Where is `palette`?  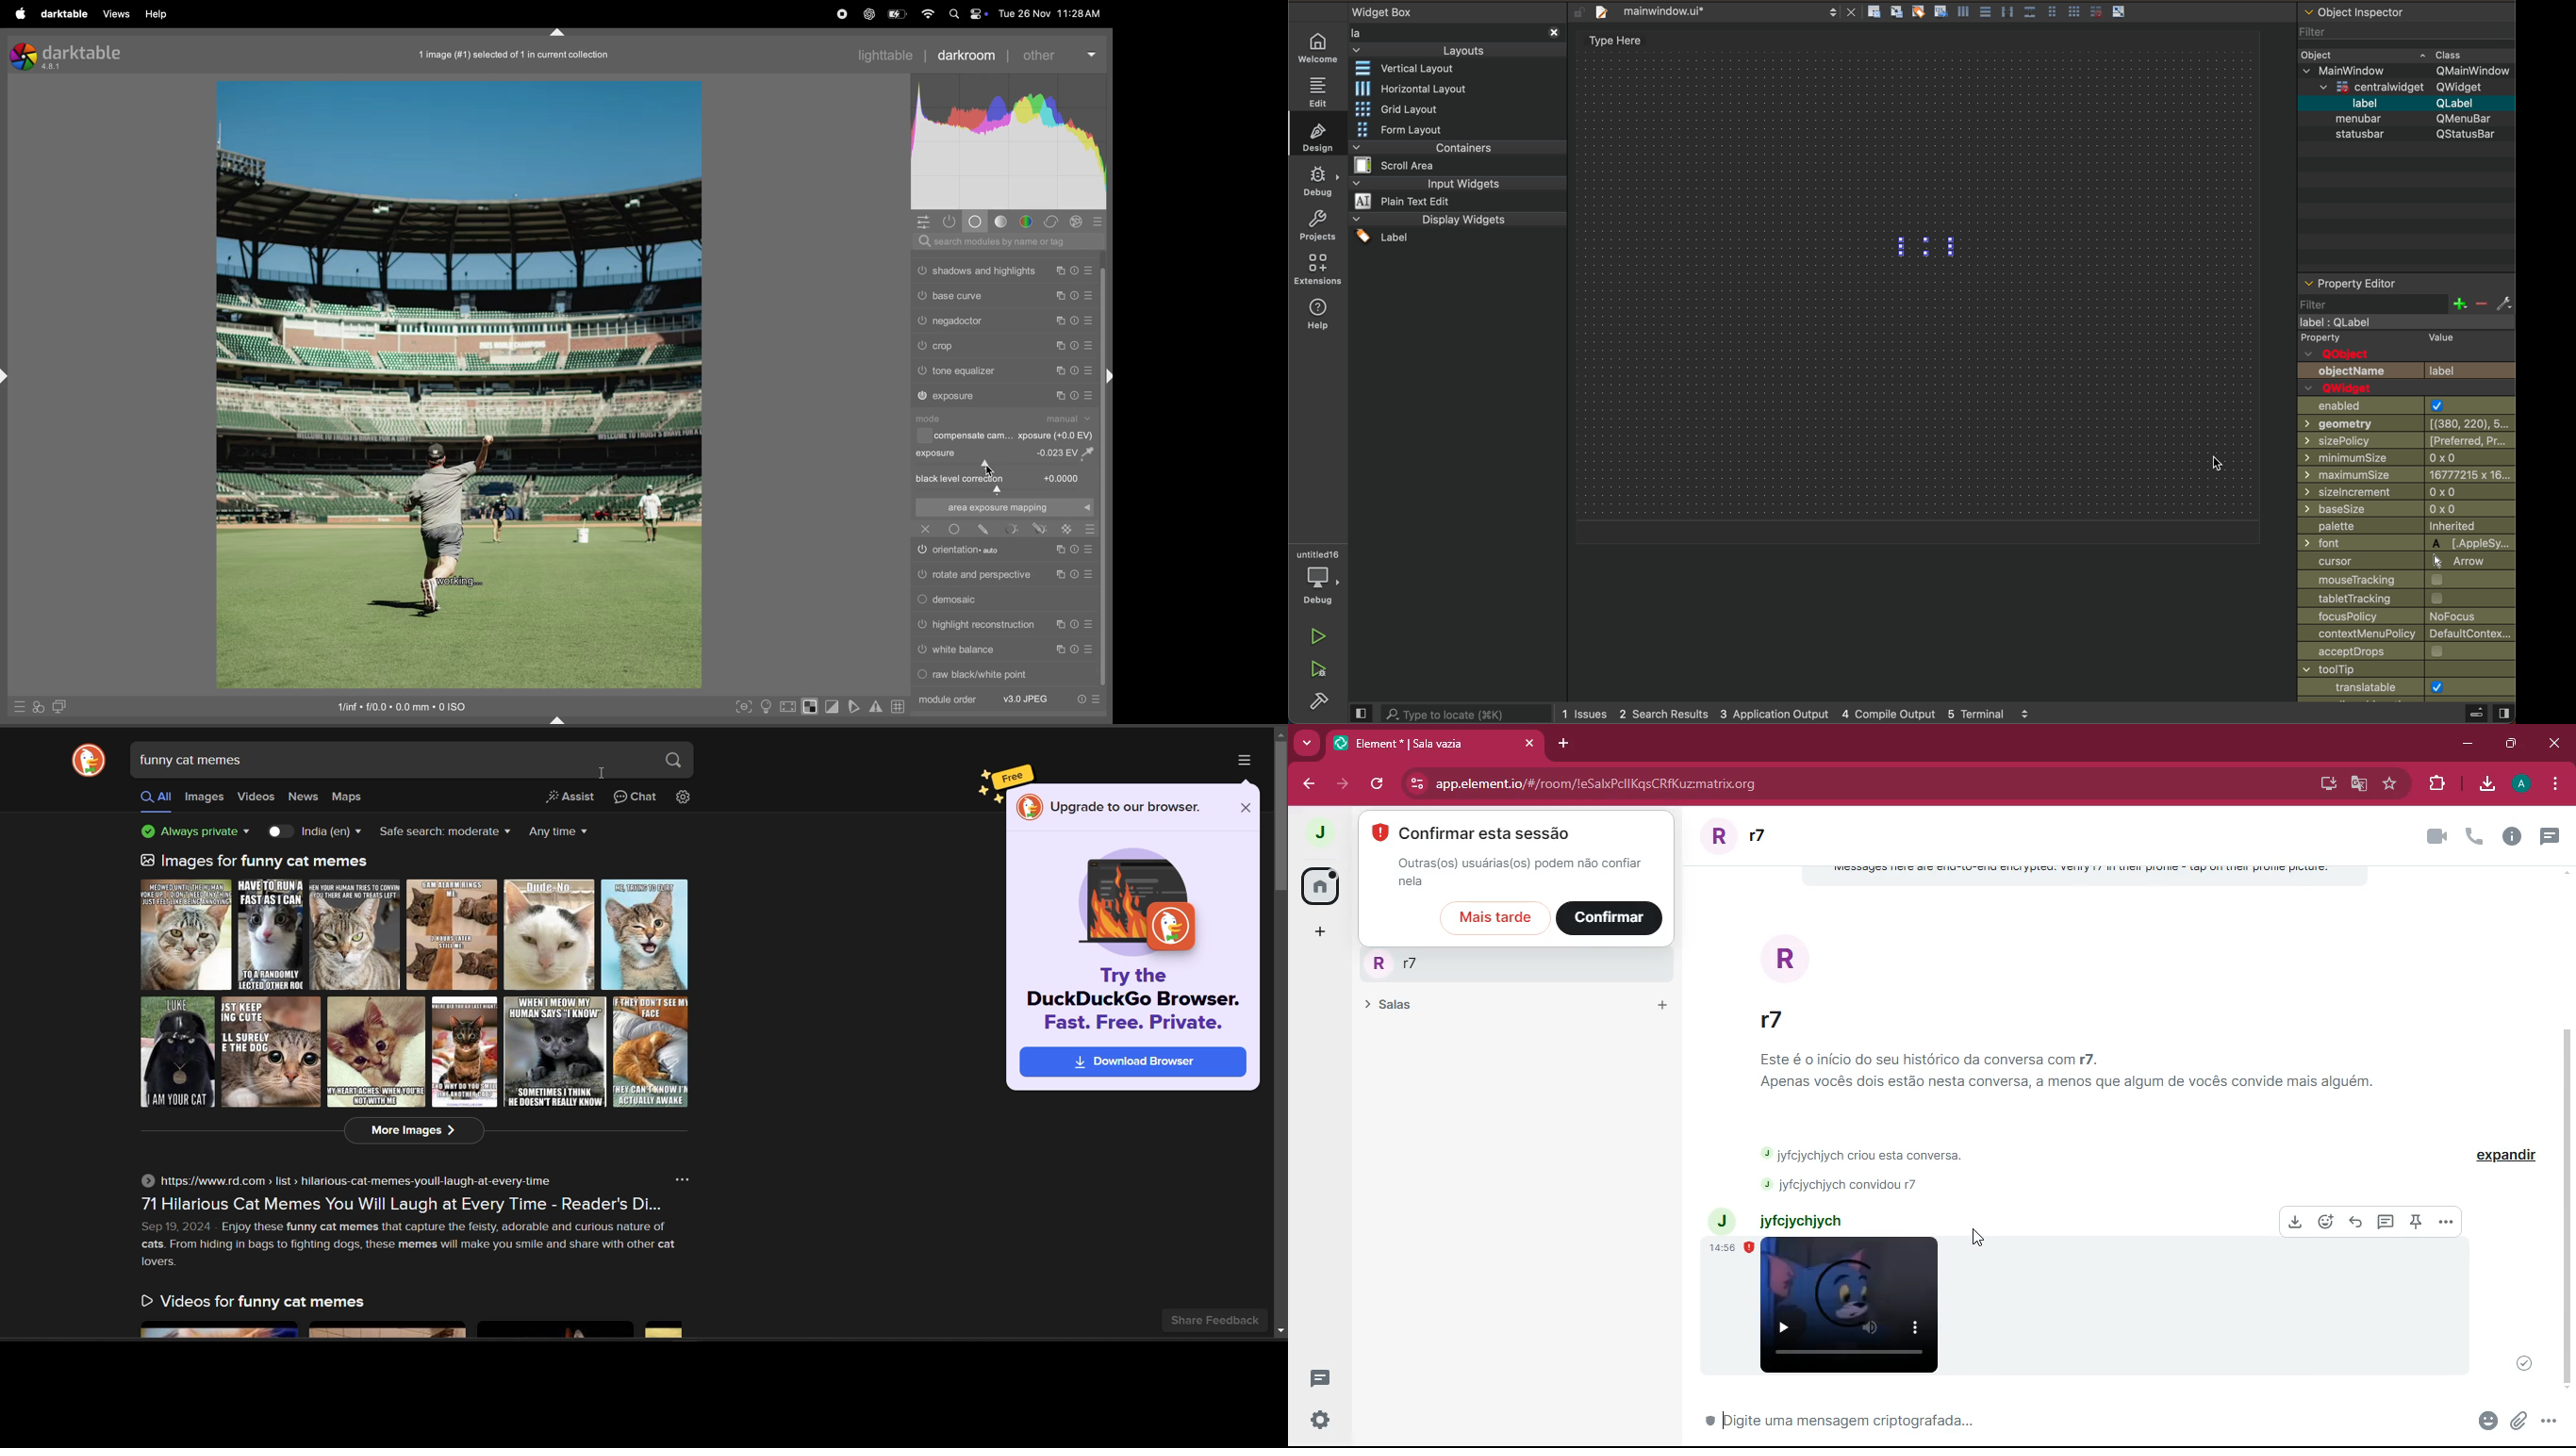 palette is located at coordinates (2400, 527).